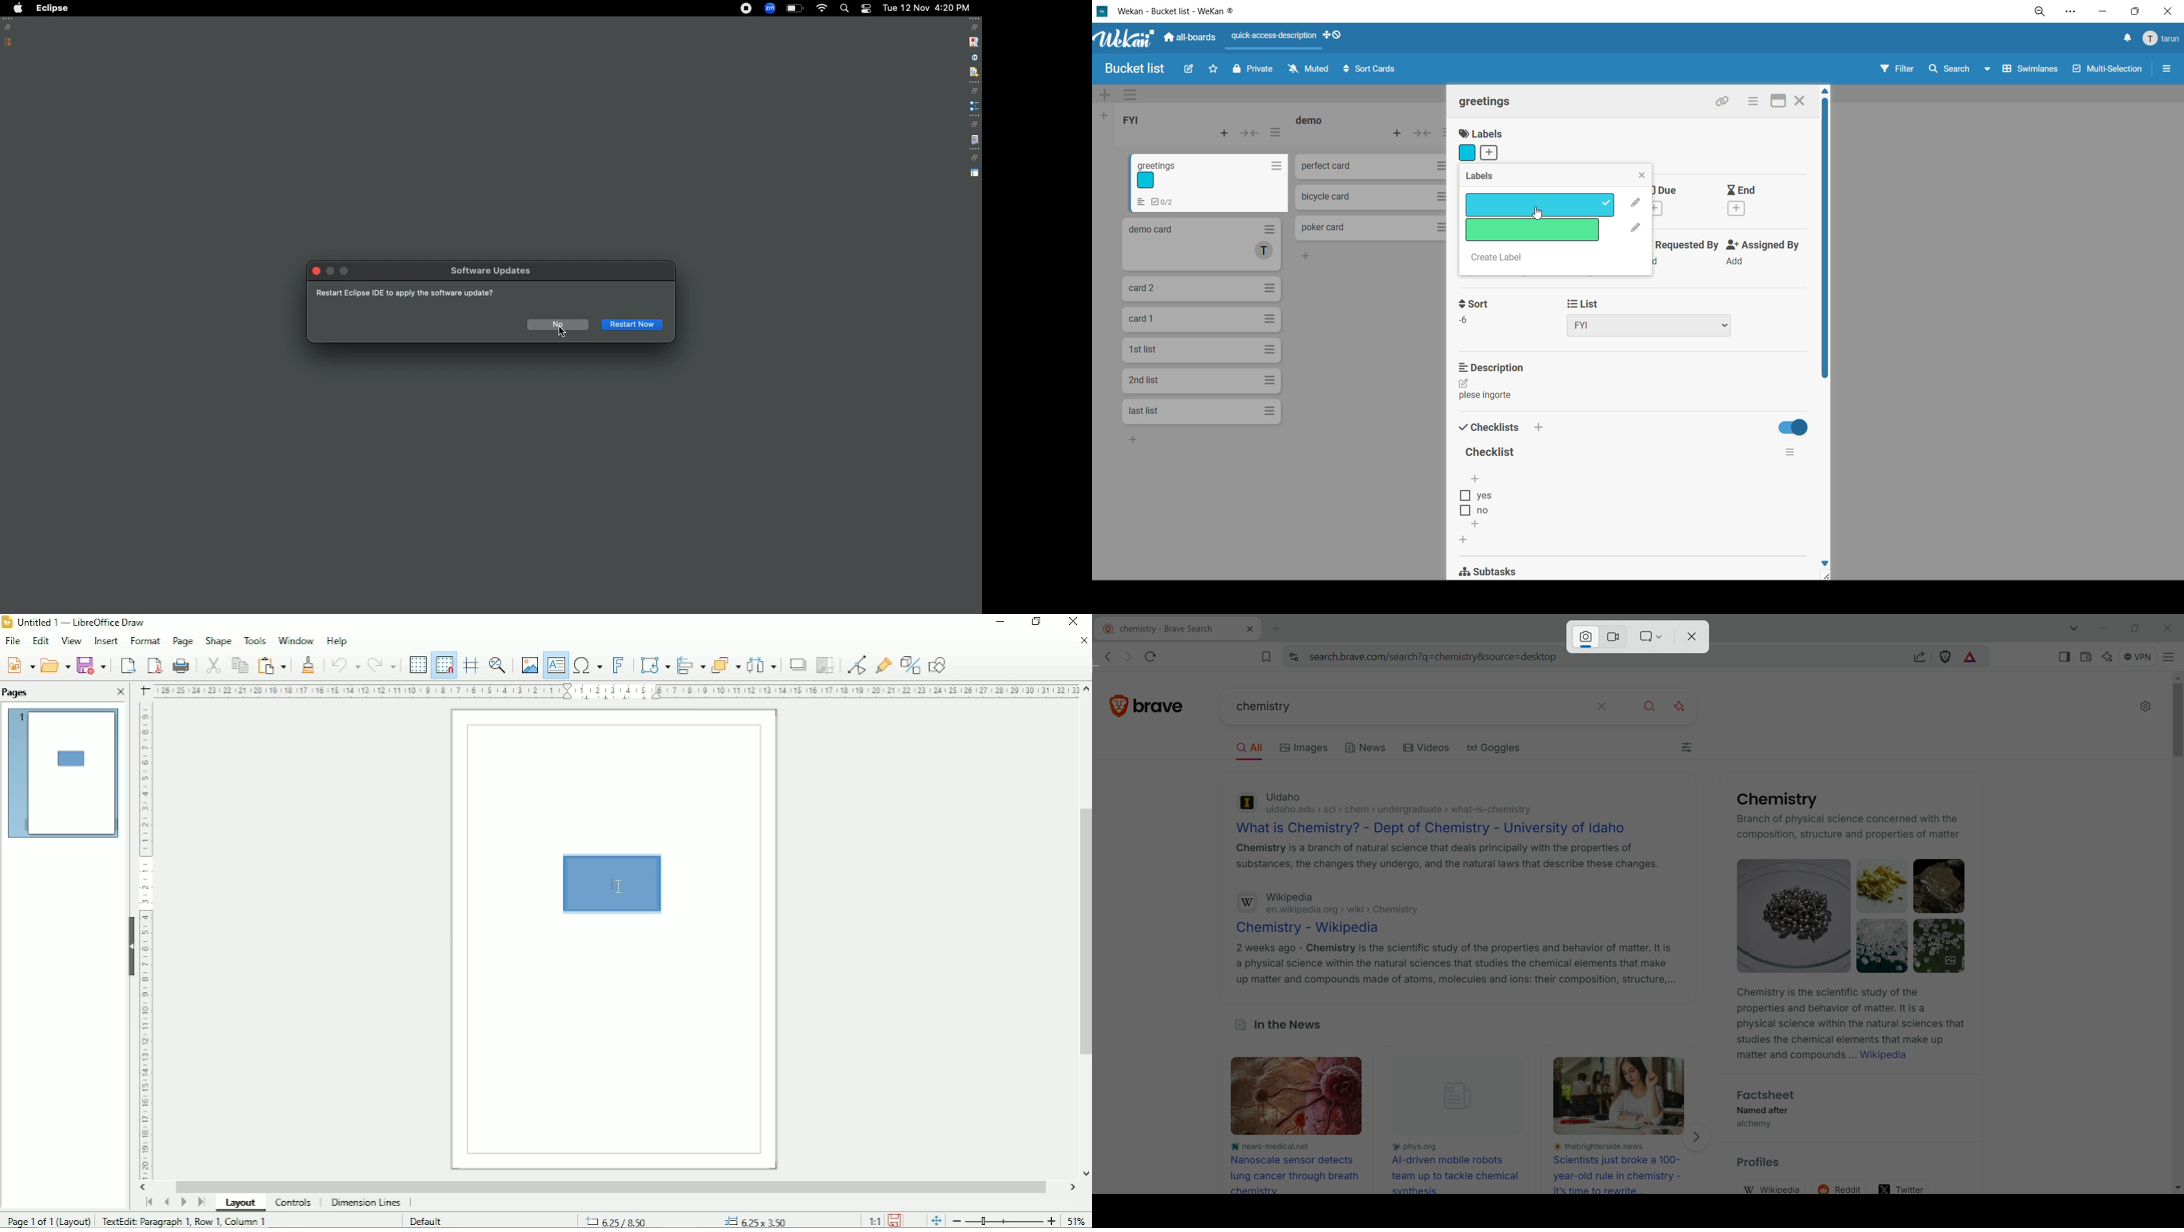  What do you see at coordinates (1790, 426) in the screenshot?
I see `hide finished checklist` at bounding box center [1790, 426].